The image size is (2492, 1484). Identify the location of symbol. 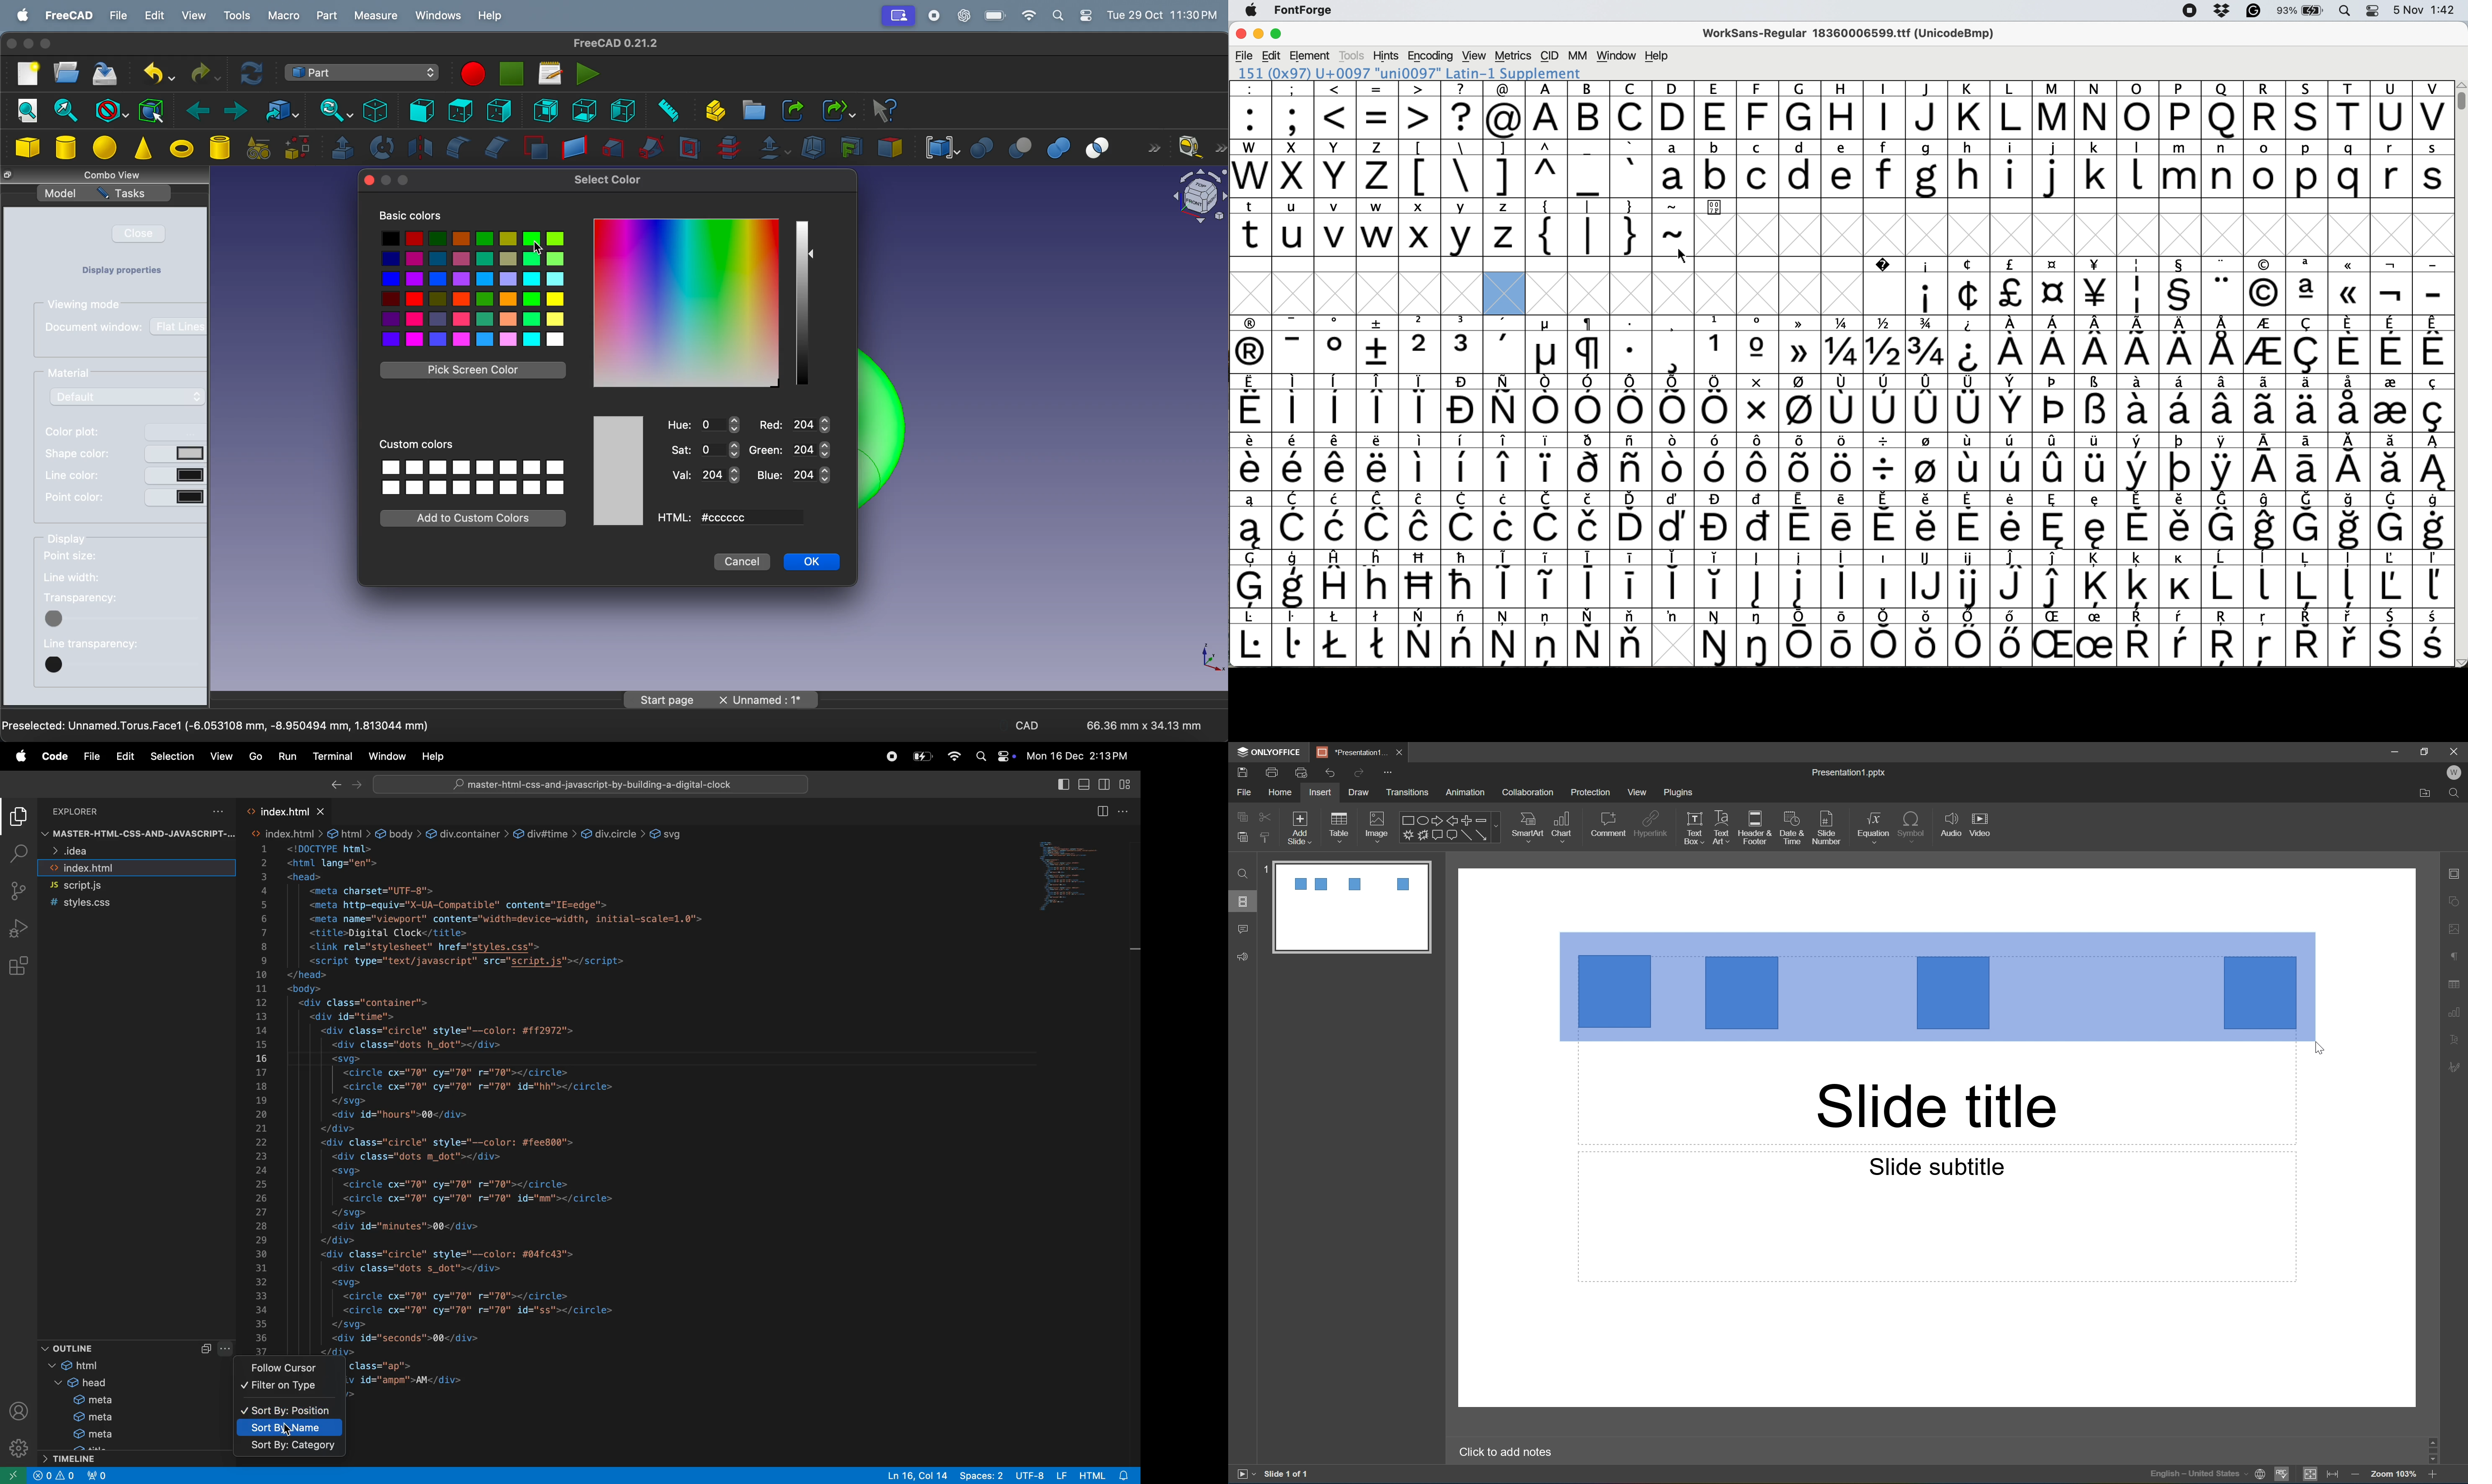
(1629, 578).